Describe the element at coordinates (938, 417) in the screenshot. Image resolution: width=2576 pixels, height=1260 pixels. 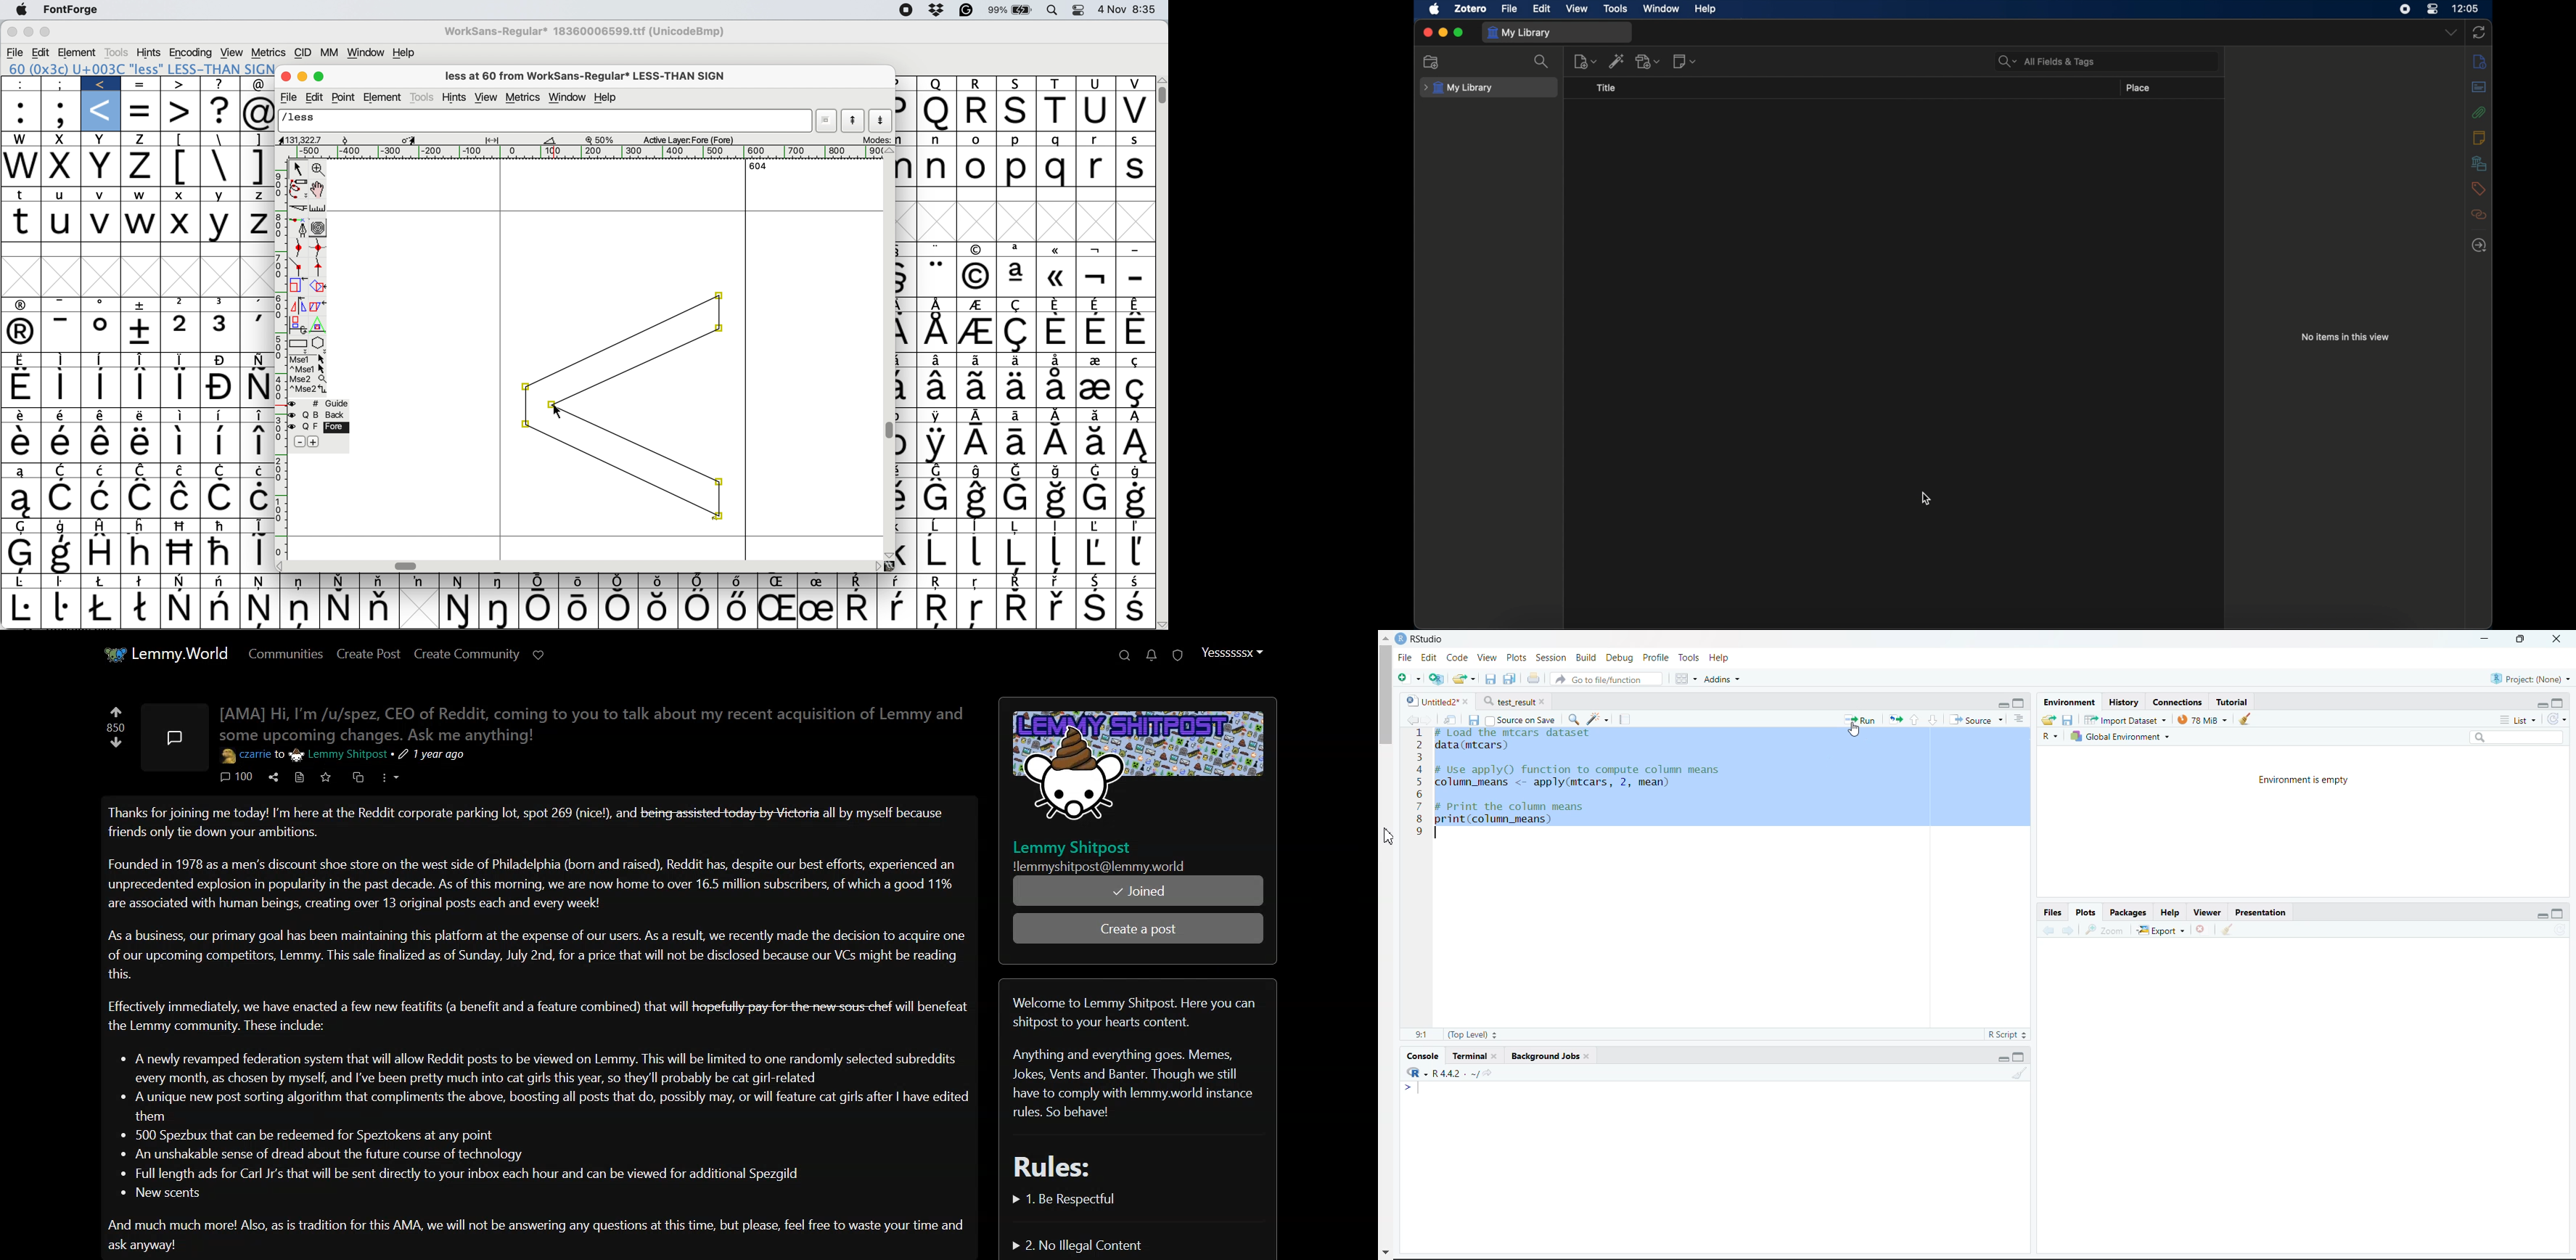
I see `Symbol` at that location.